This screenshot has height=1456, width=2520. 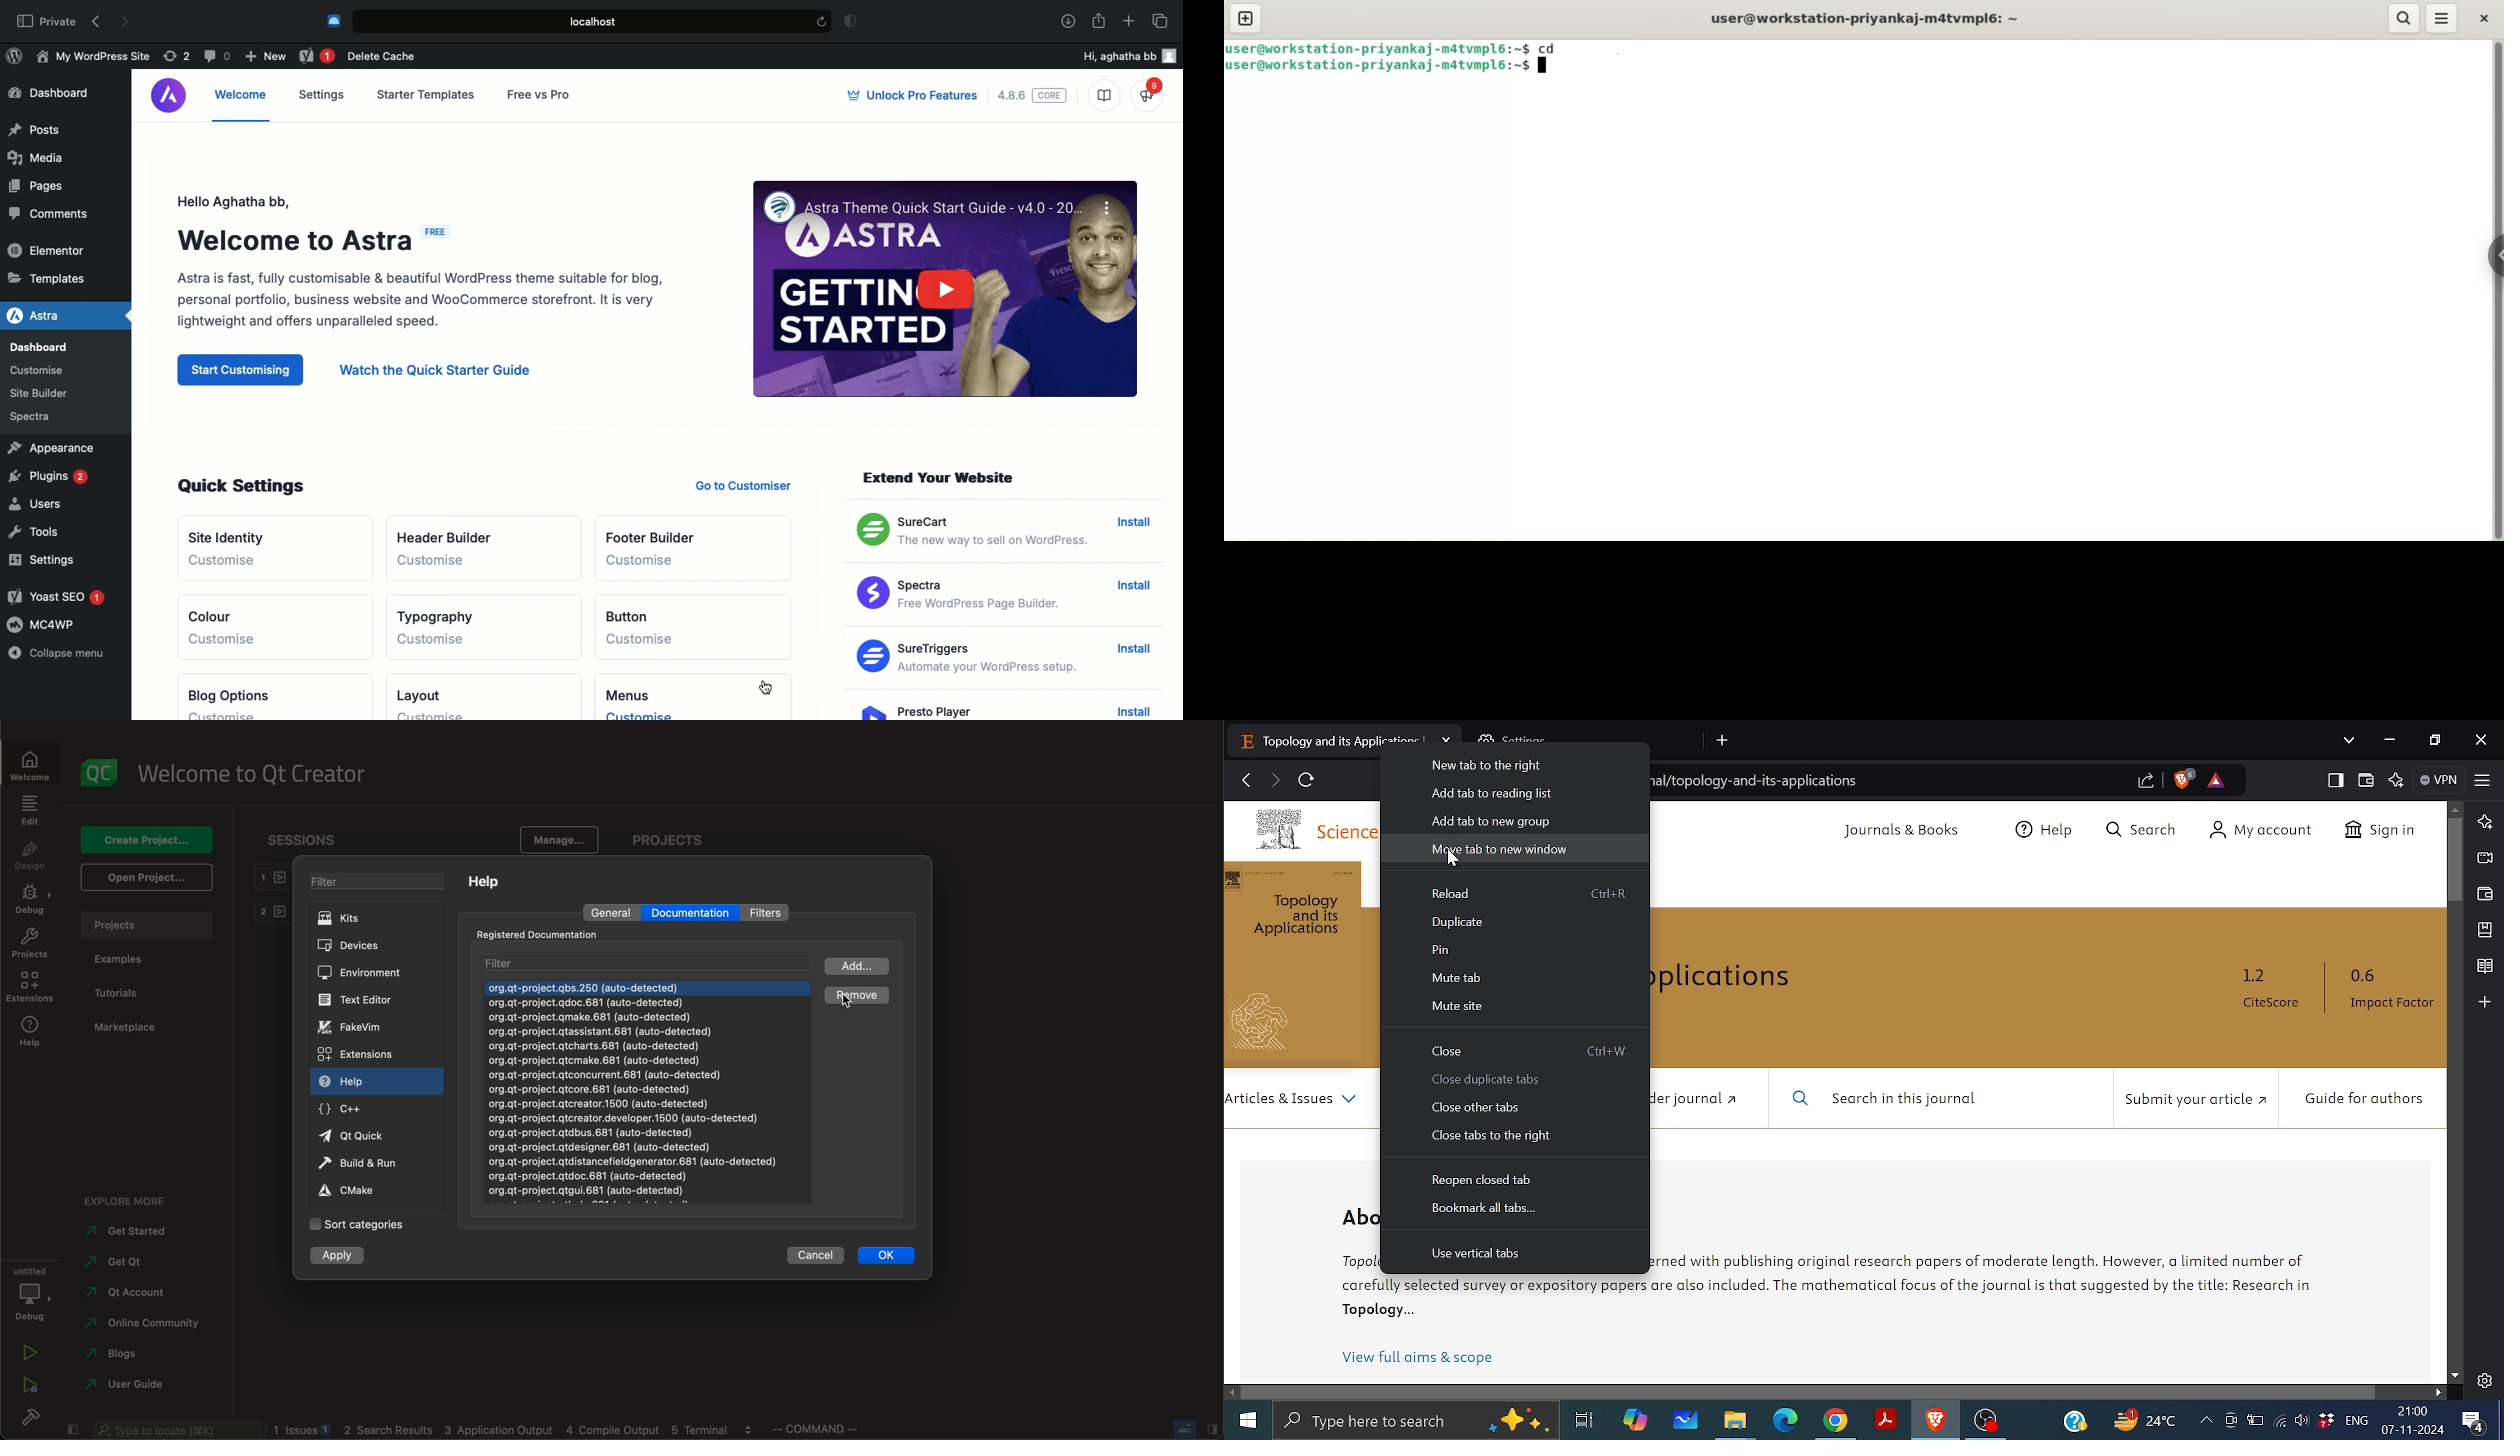 What do you see at coordinates (593, 21) in the screenshot?
I see `Local.host` at bounding box center [593, 21].